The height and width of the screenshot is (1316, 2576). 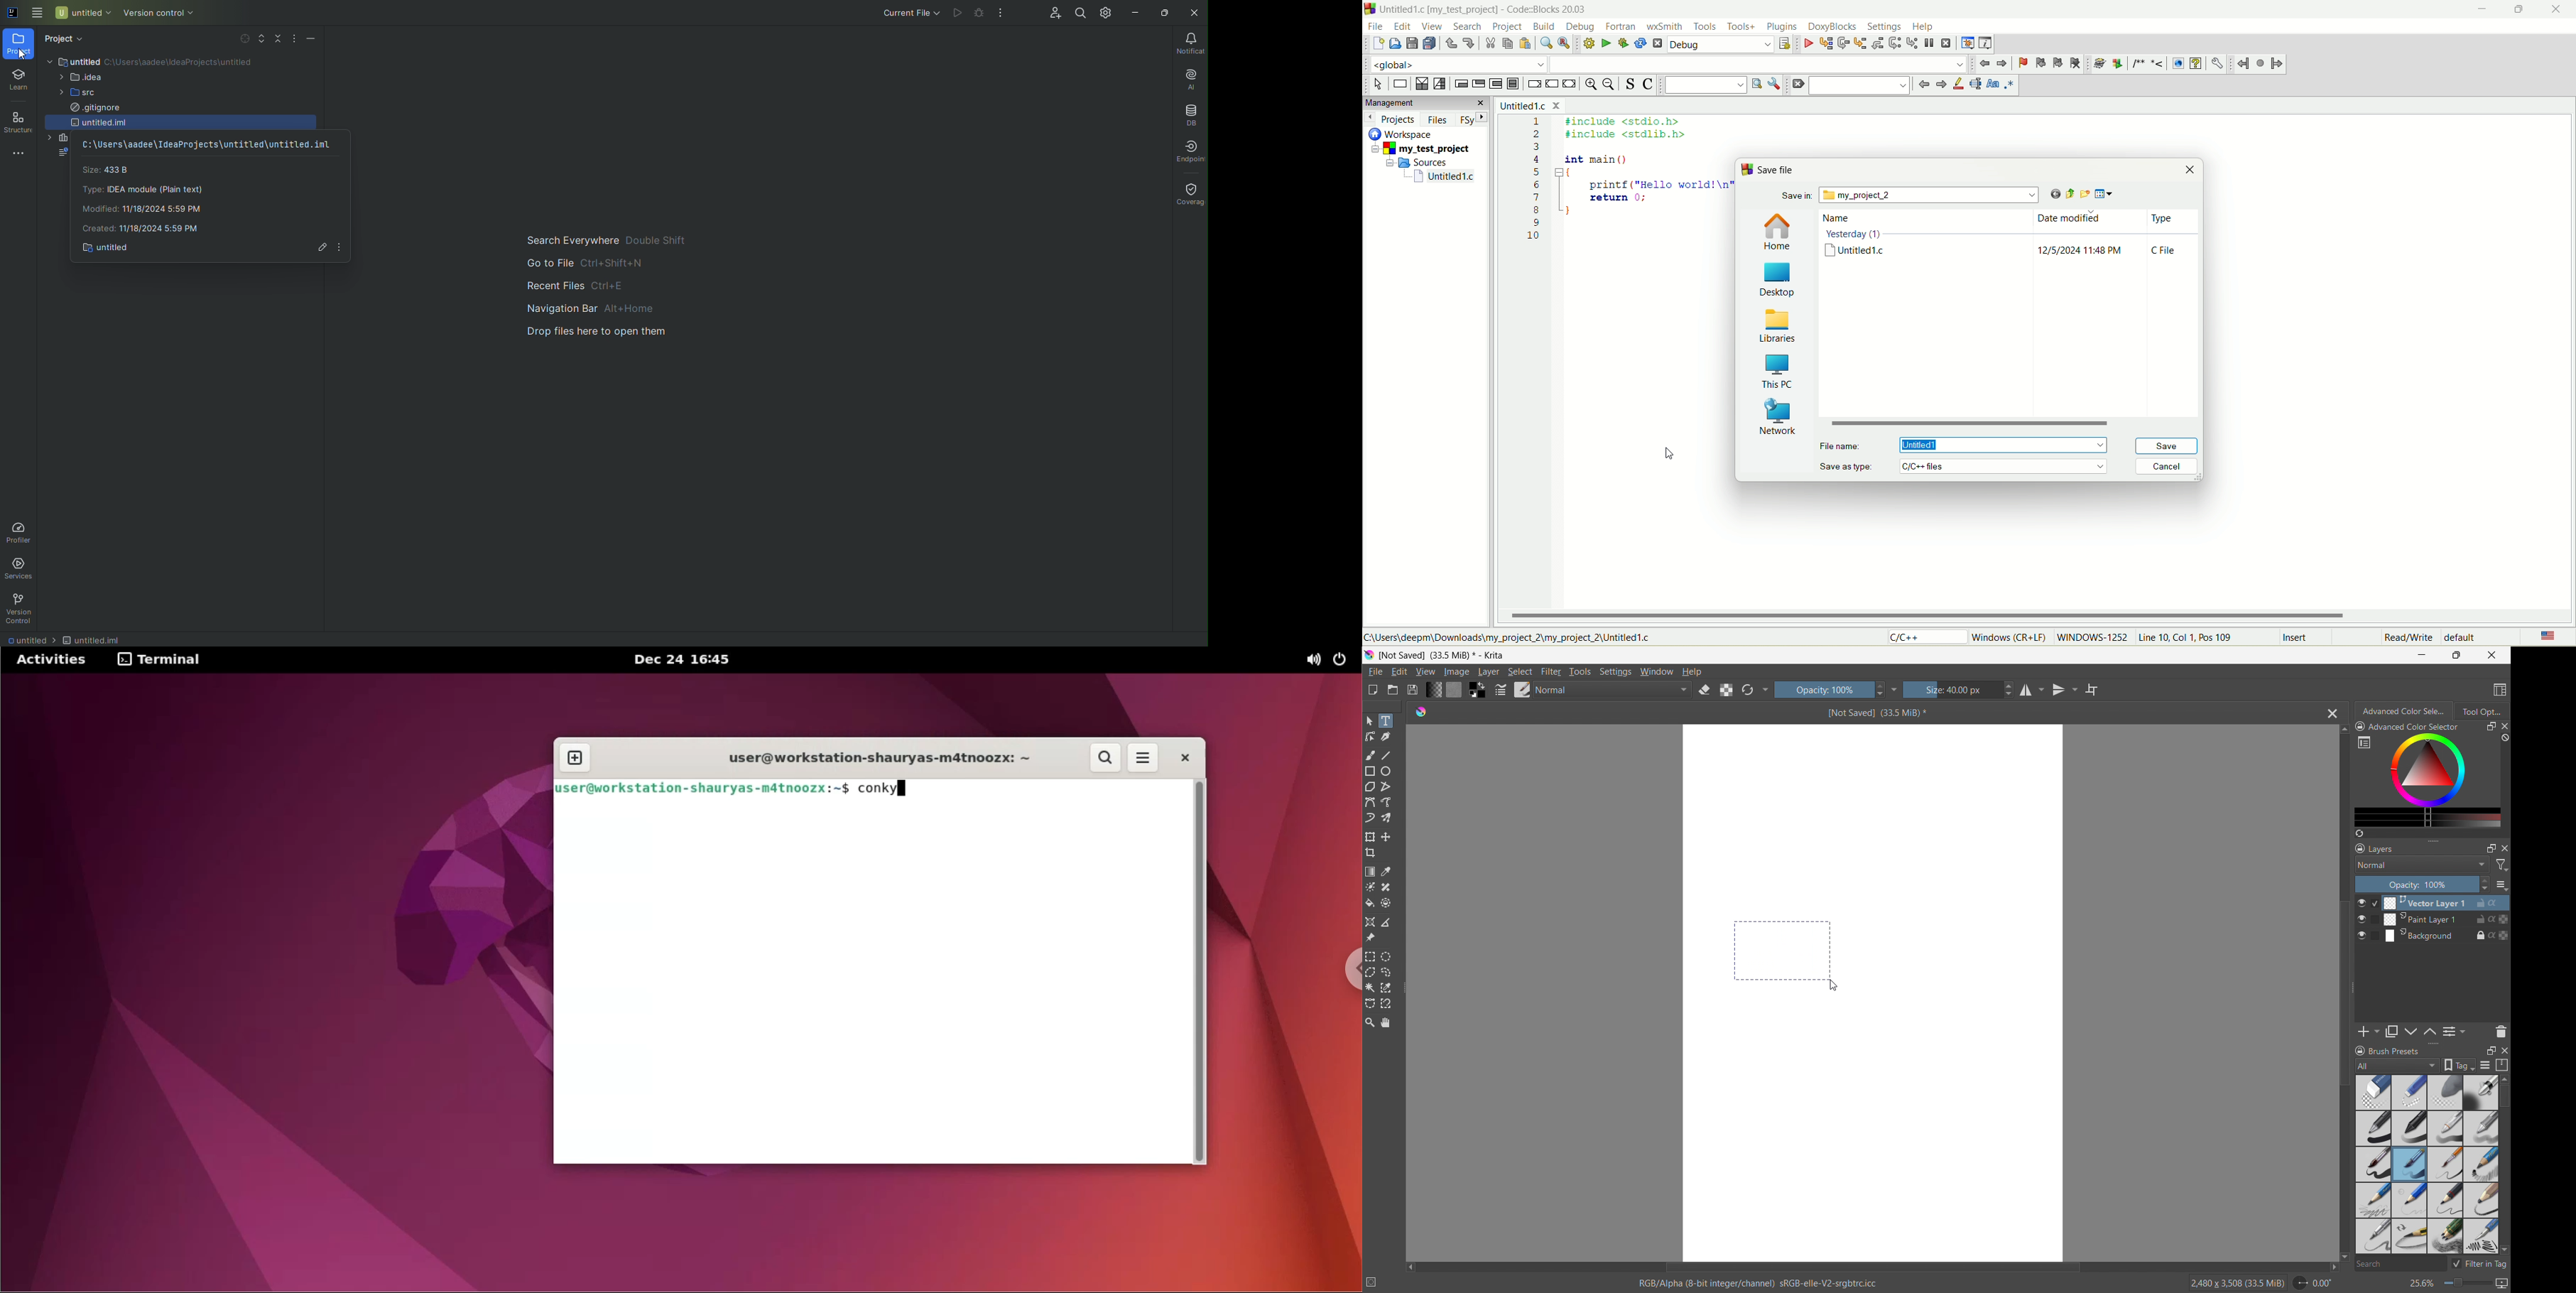 I want to click on more settings, so click(x=1766, y=688).